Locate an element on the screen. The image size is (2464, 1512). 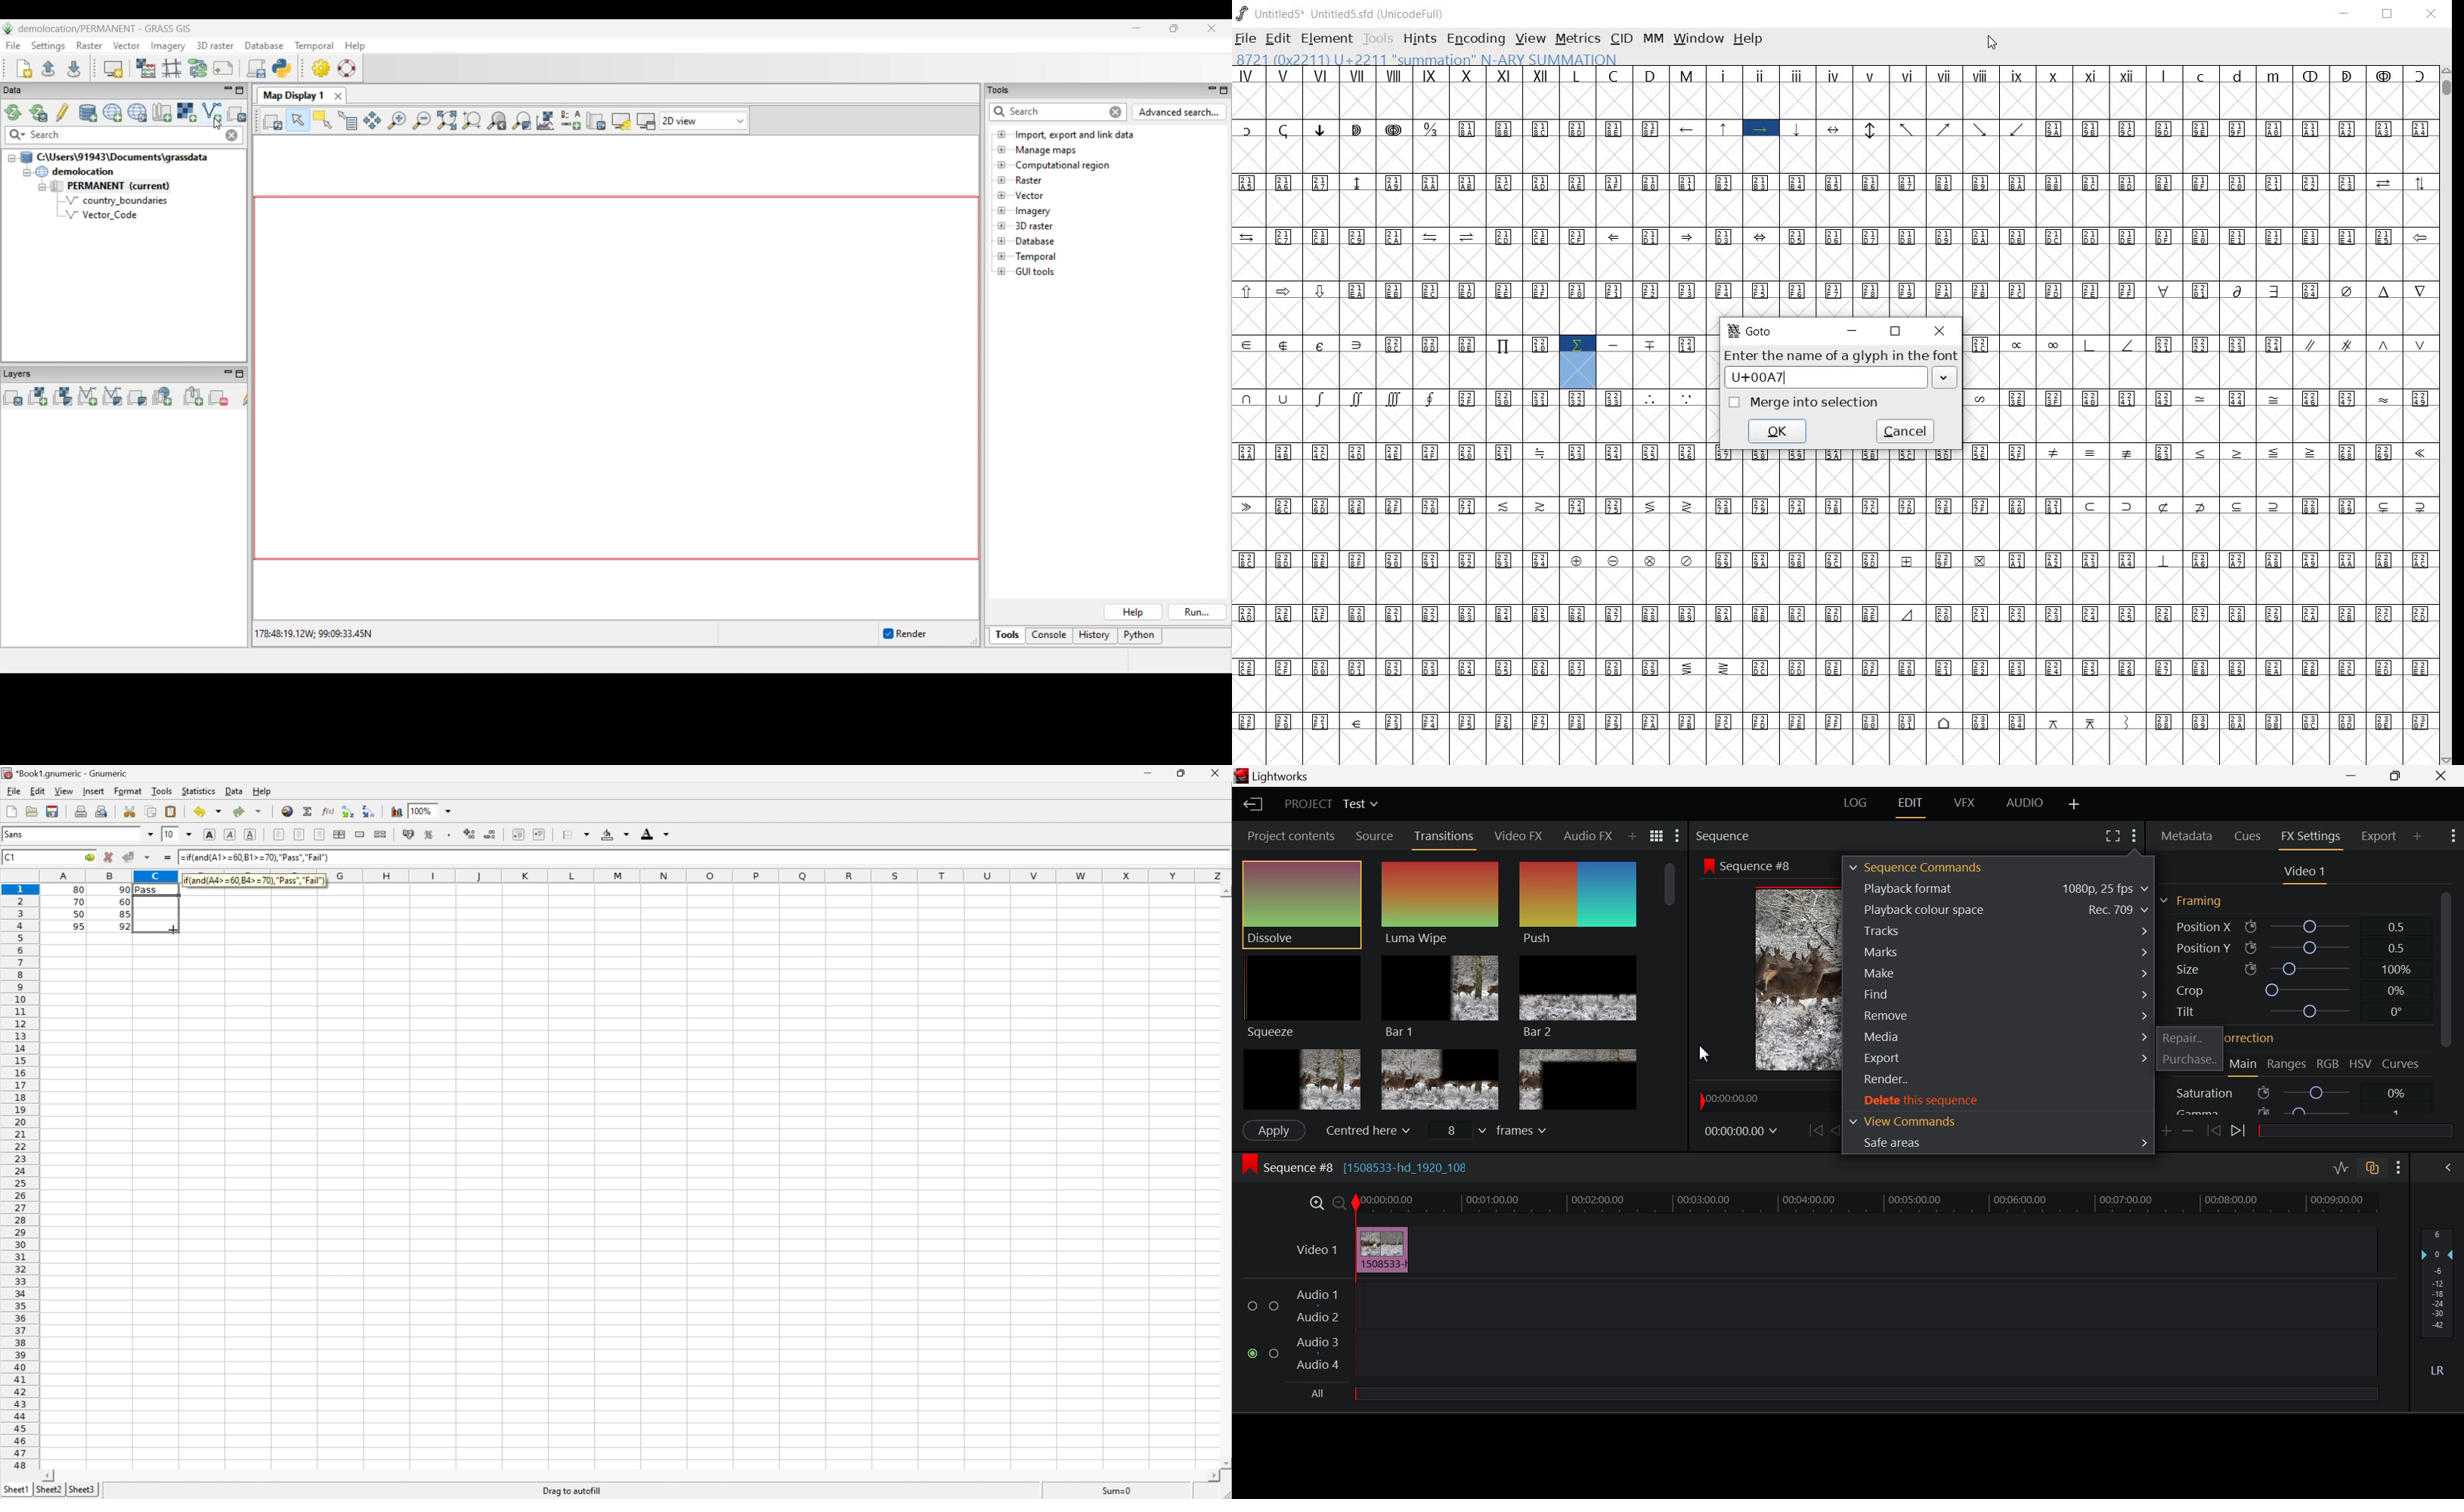
Sans is located at coordinates (15, 833).